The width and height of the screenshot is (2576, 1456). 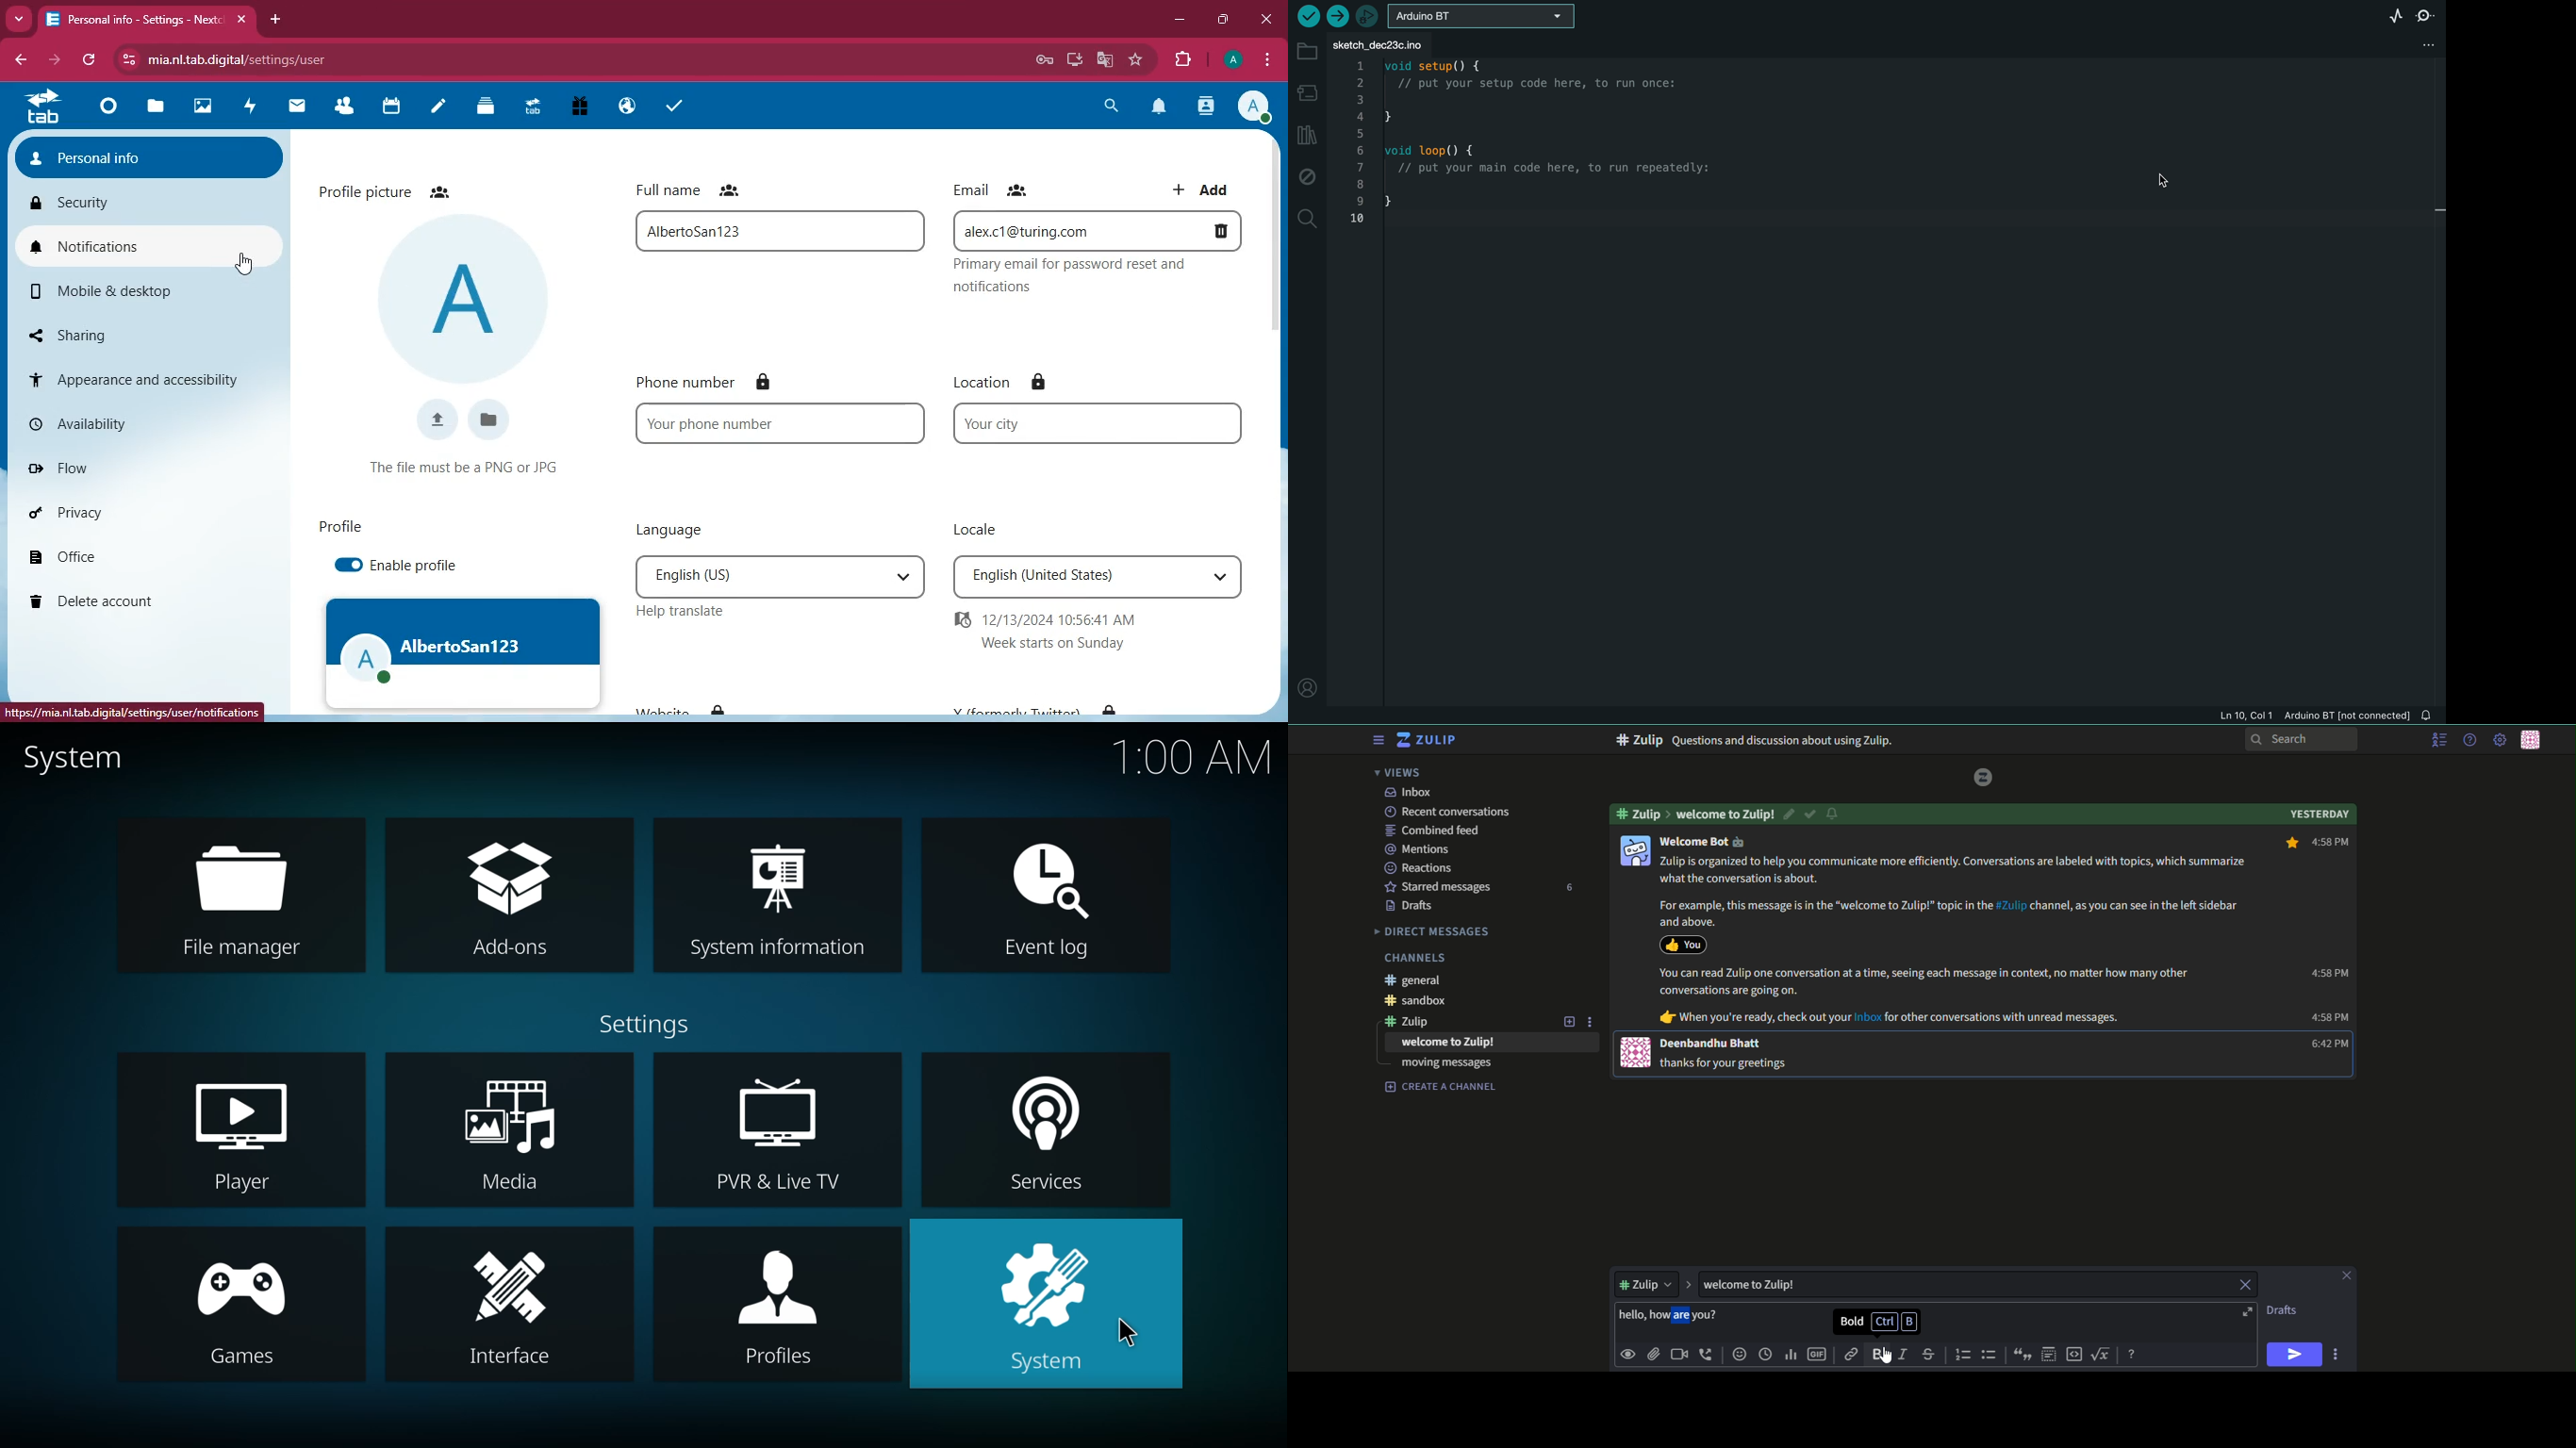 What do you see at coordinates (1880, 1356) in the screenshot?
I see `bold` at bounding box center [1880, 1356].